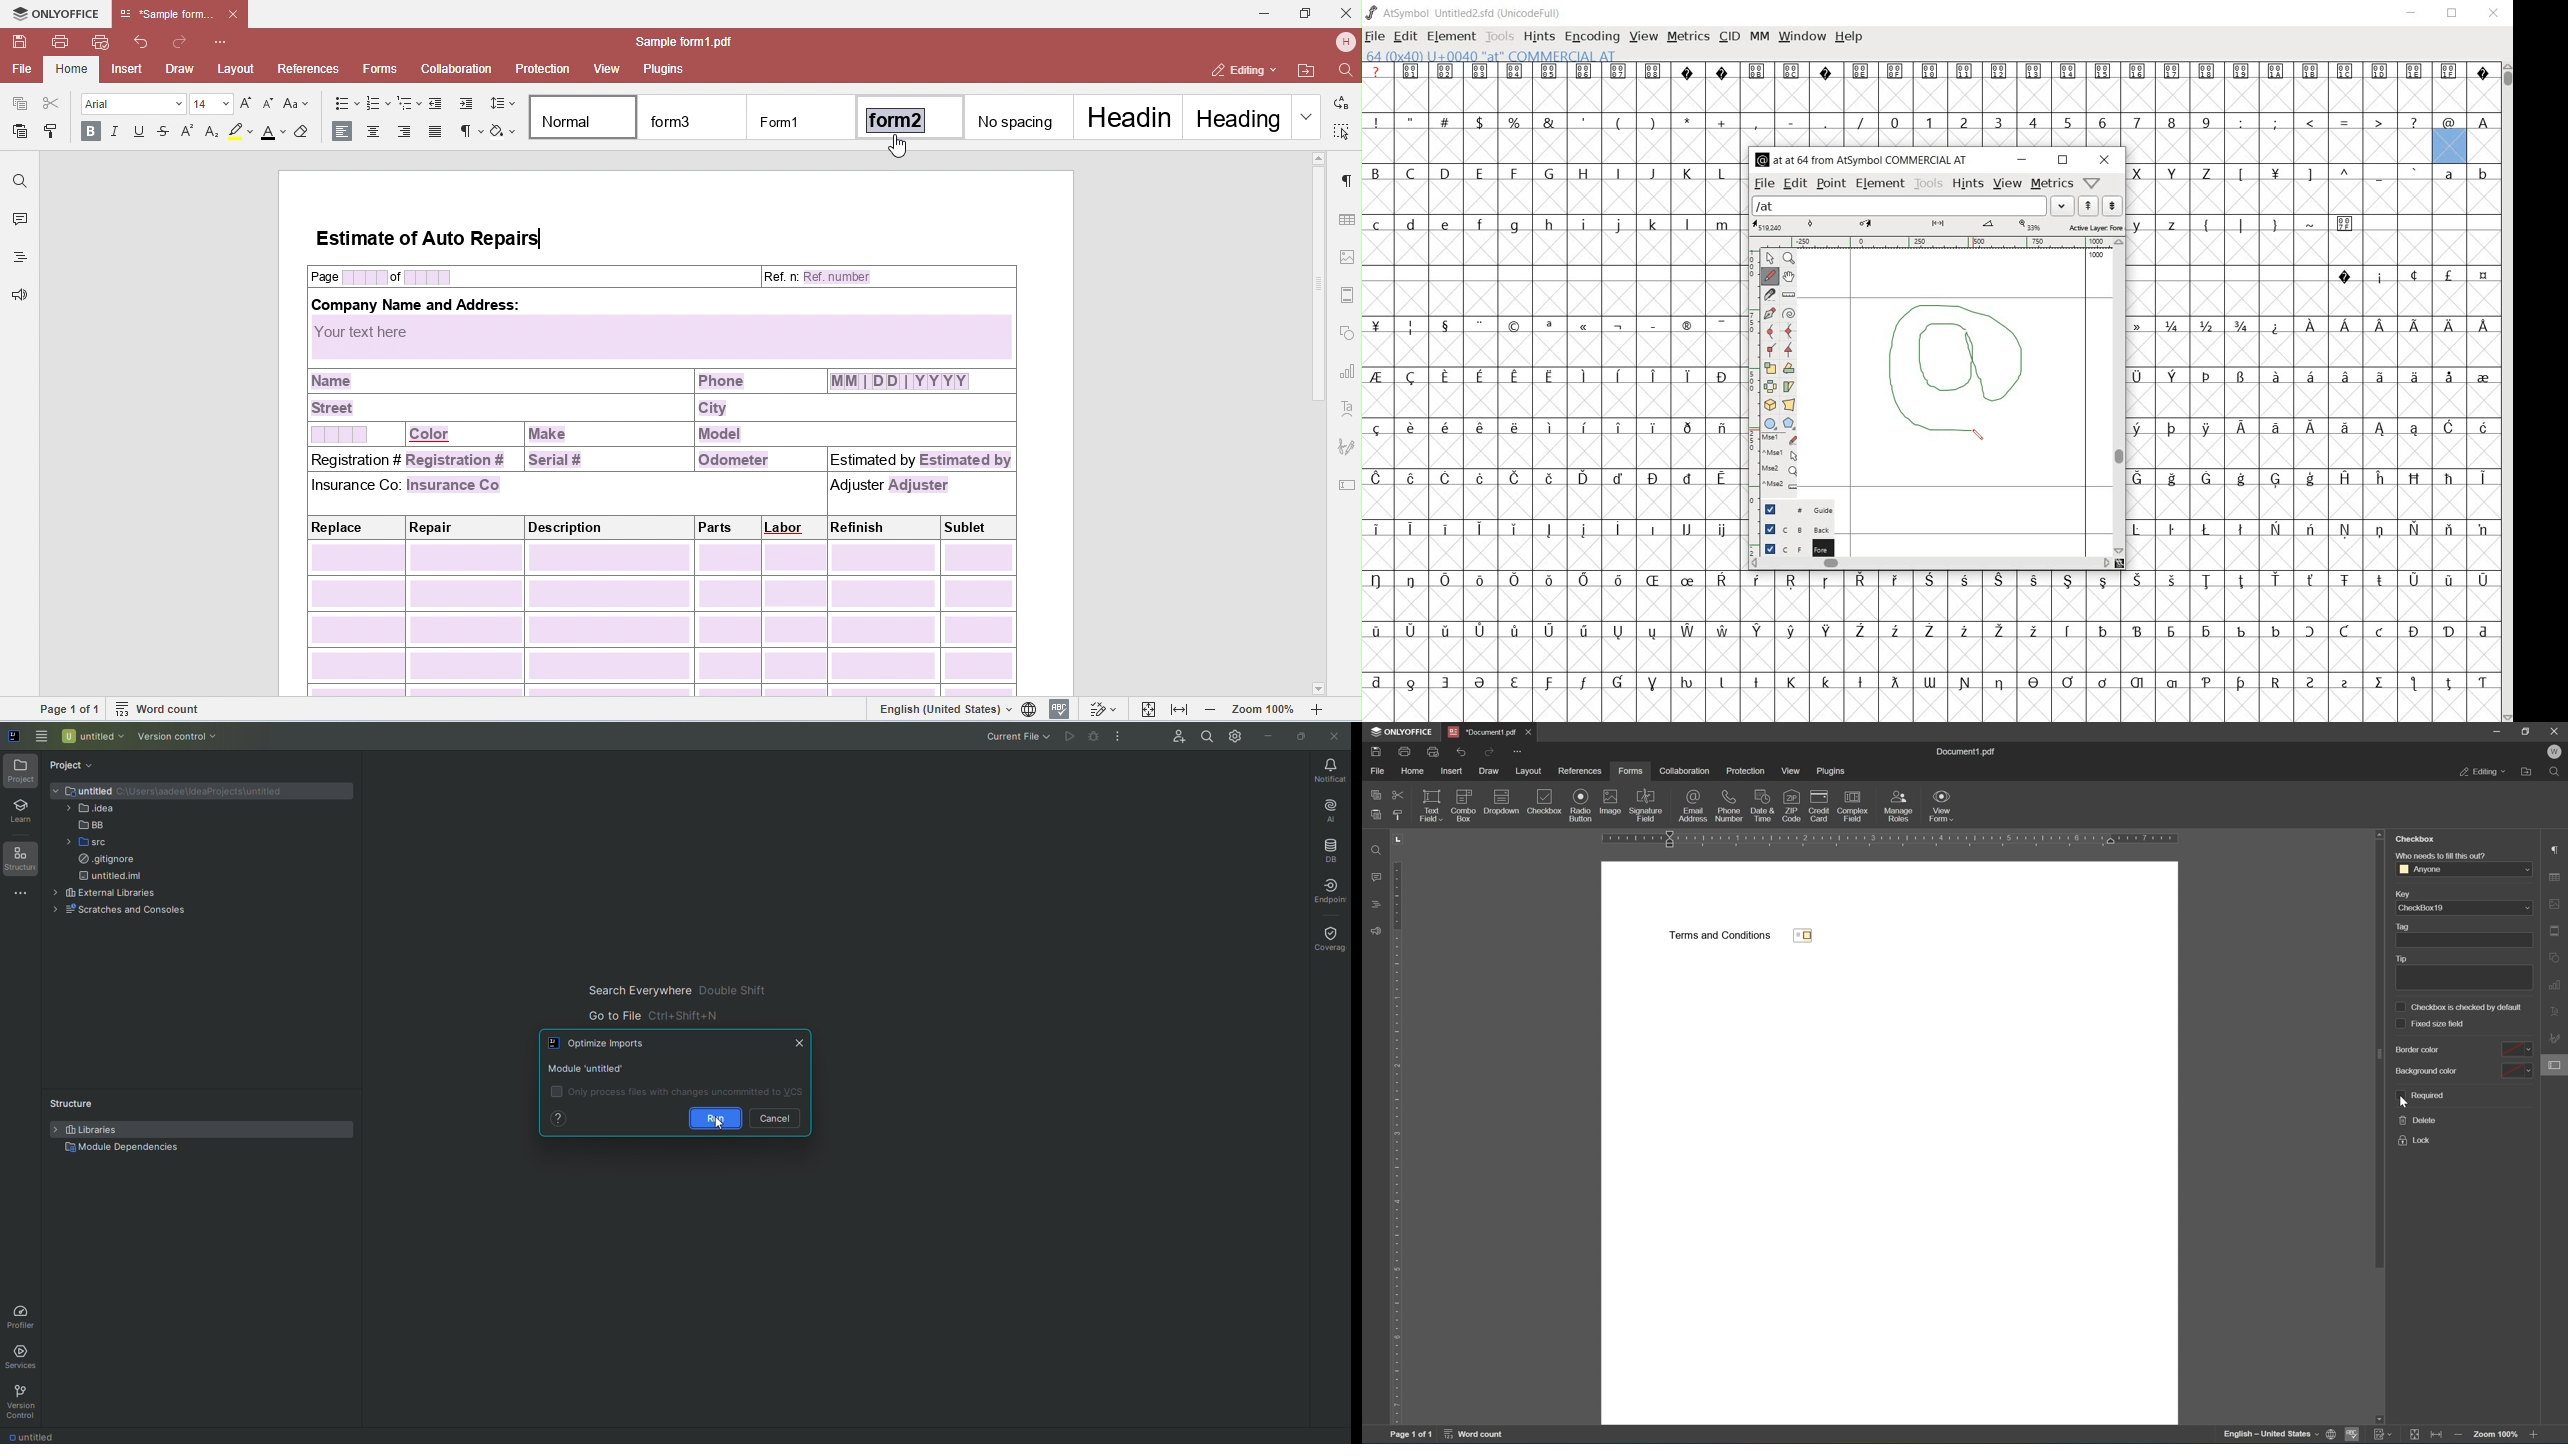 Image resolution: width=2576 pixels, height=1456 pixels. I want to click on load word list, so click(1900, 206).